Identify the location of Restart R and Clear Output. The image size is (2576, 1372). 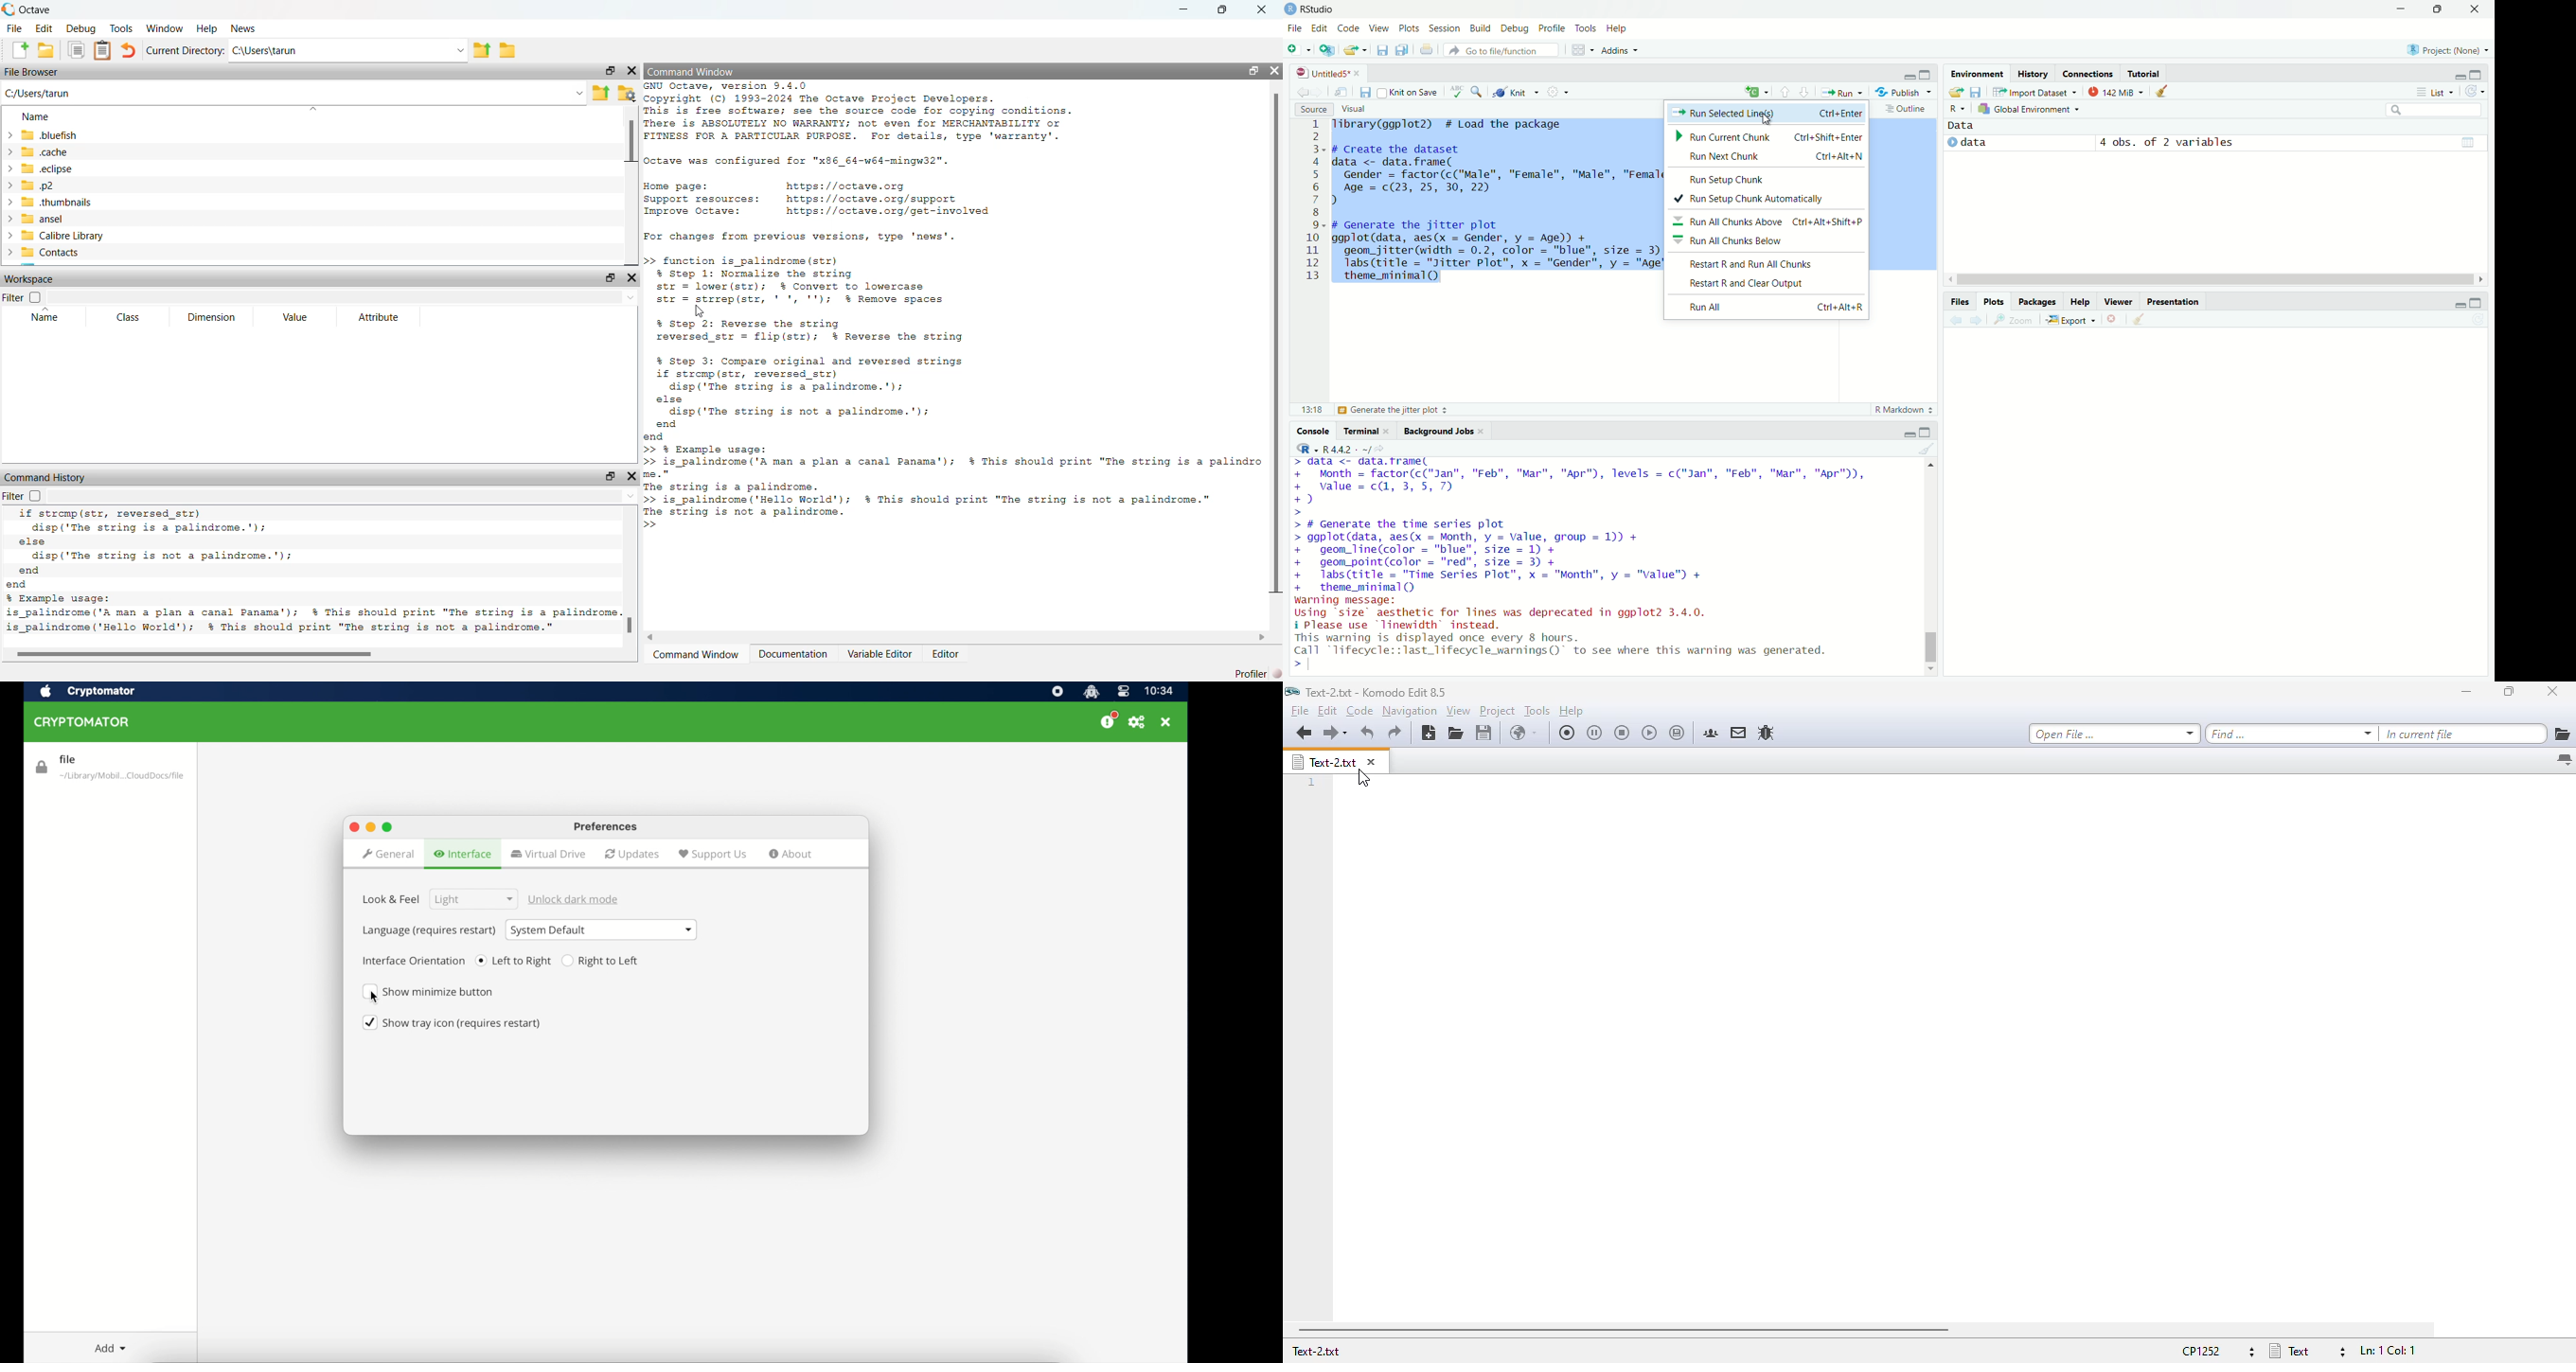
(1764, 283).